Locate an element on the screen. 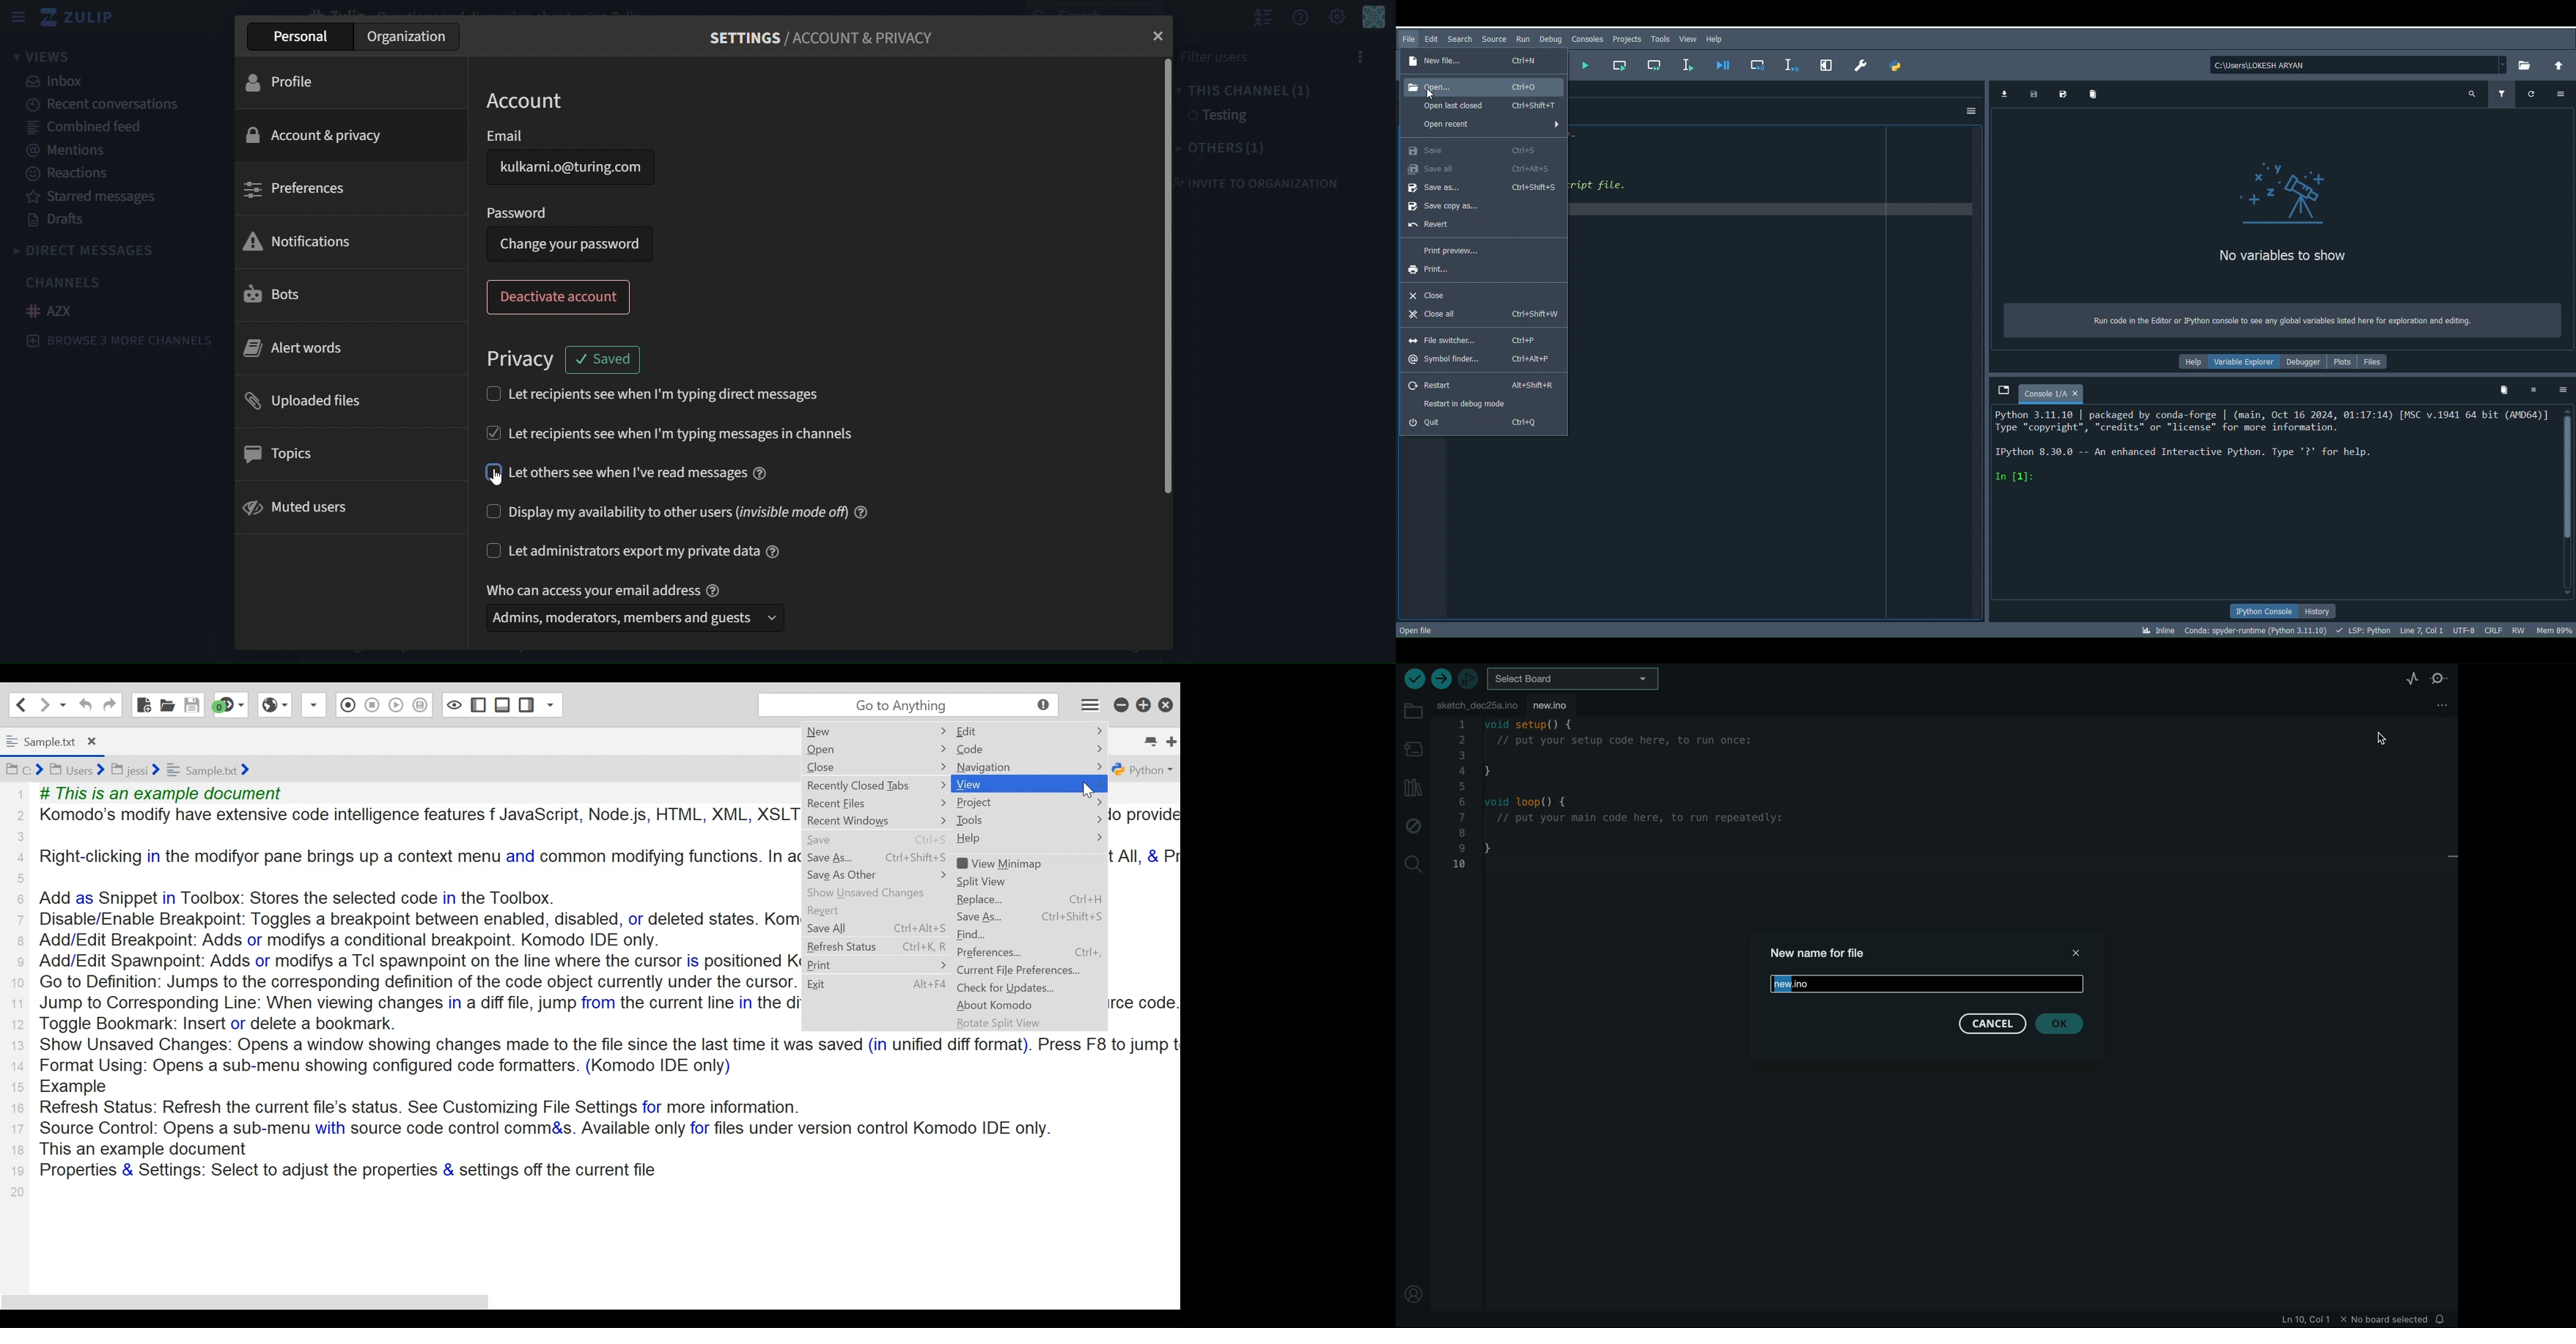  change your password is located at coordinates (570, 243).